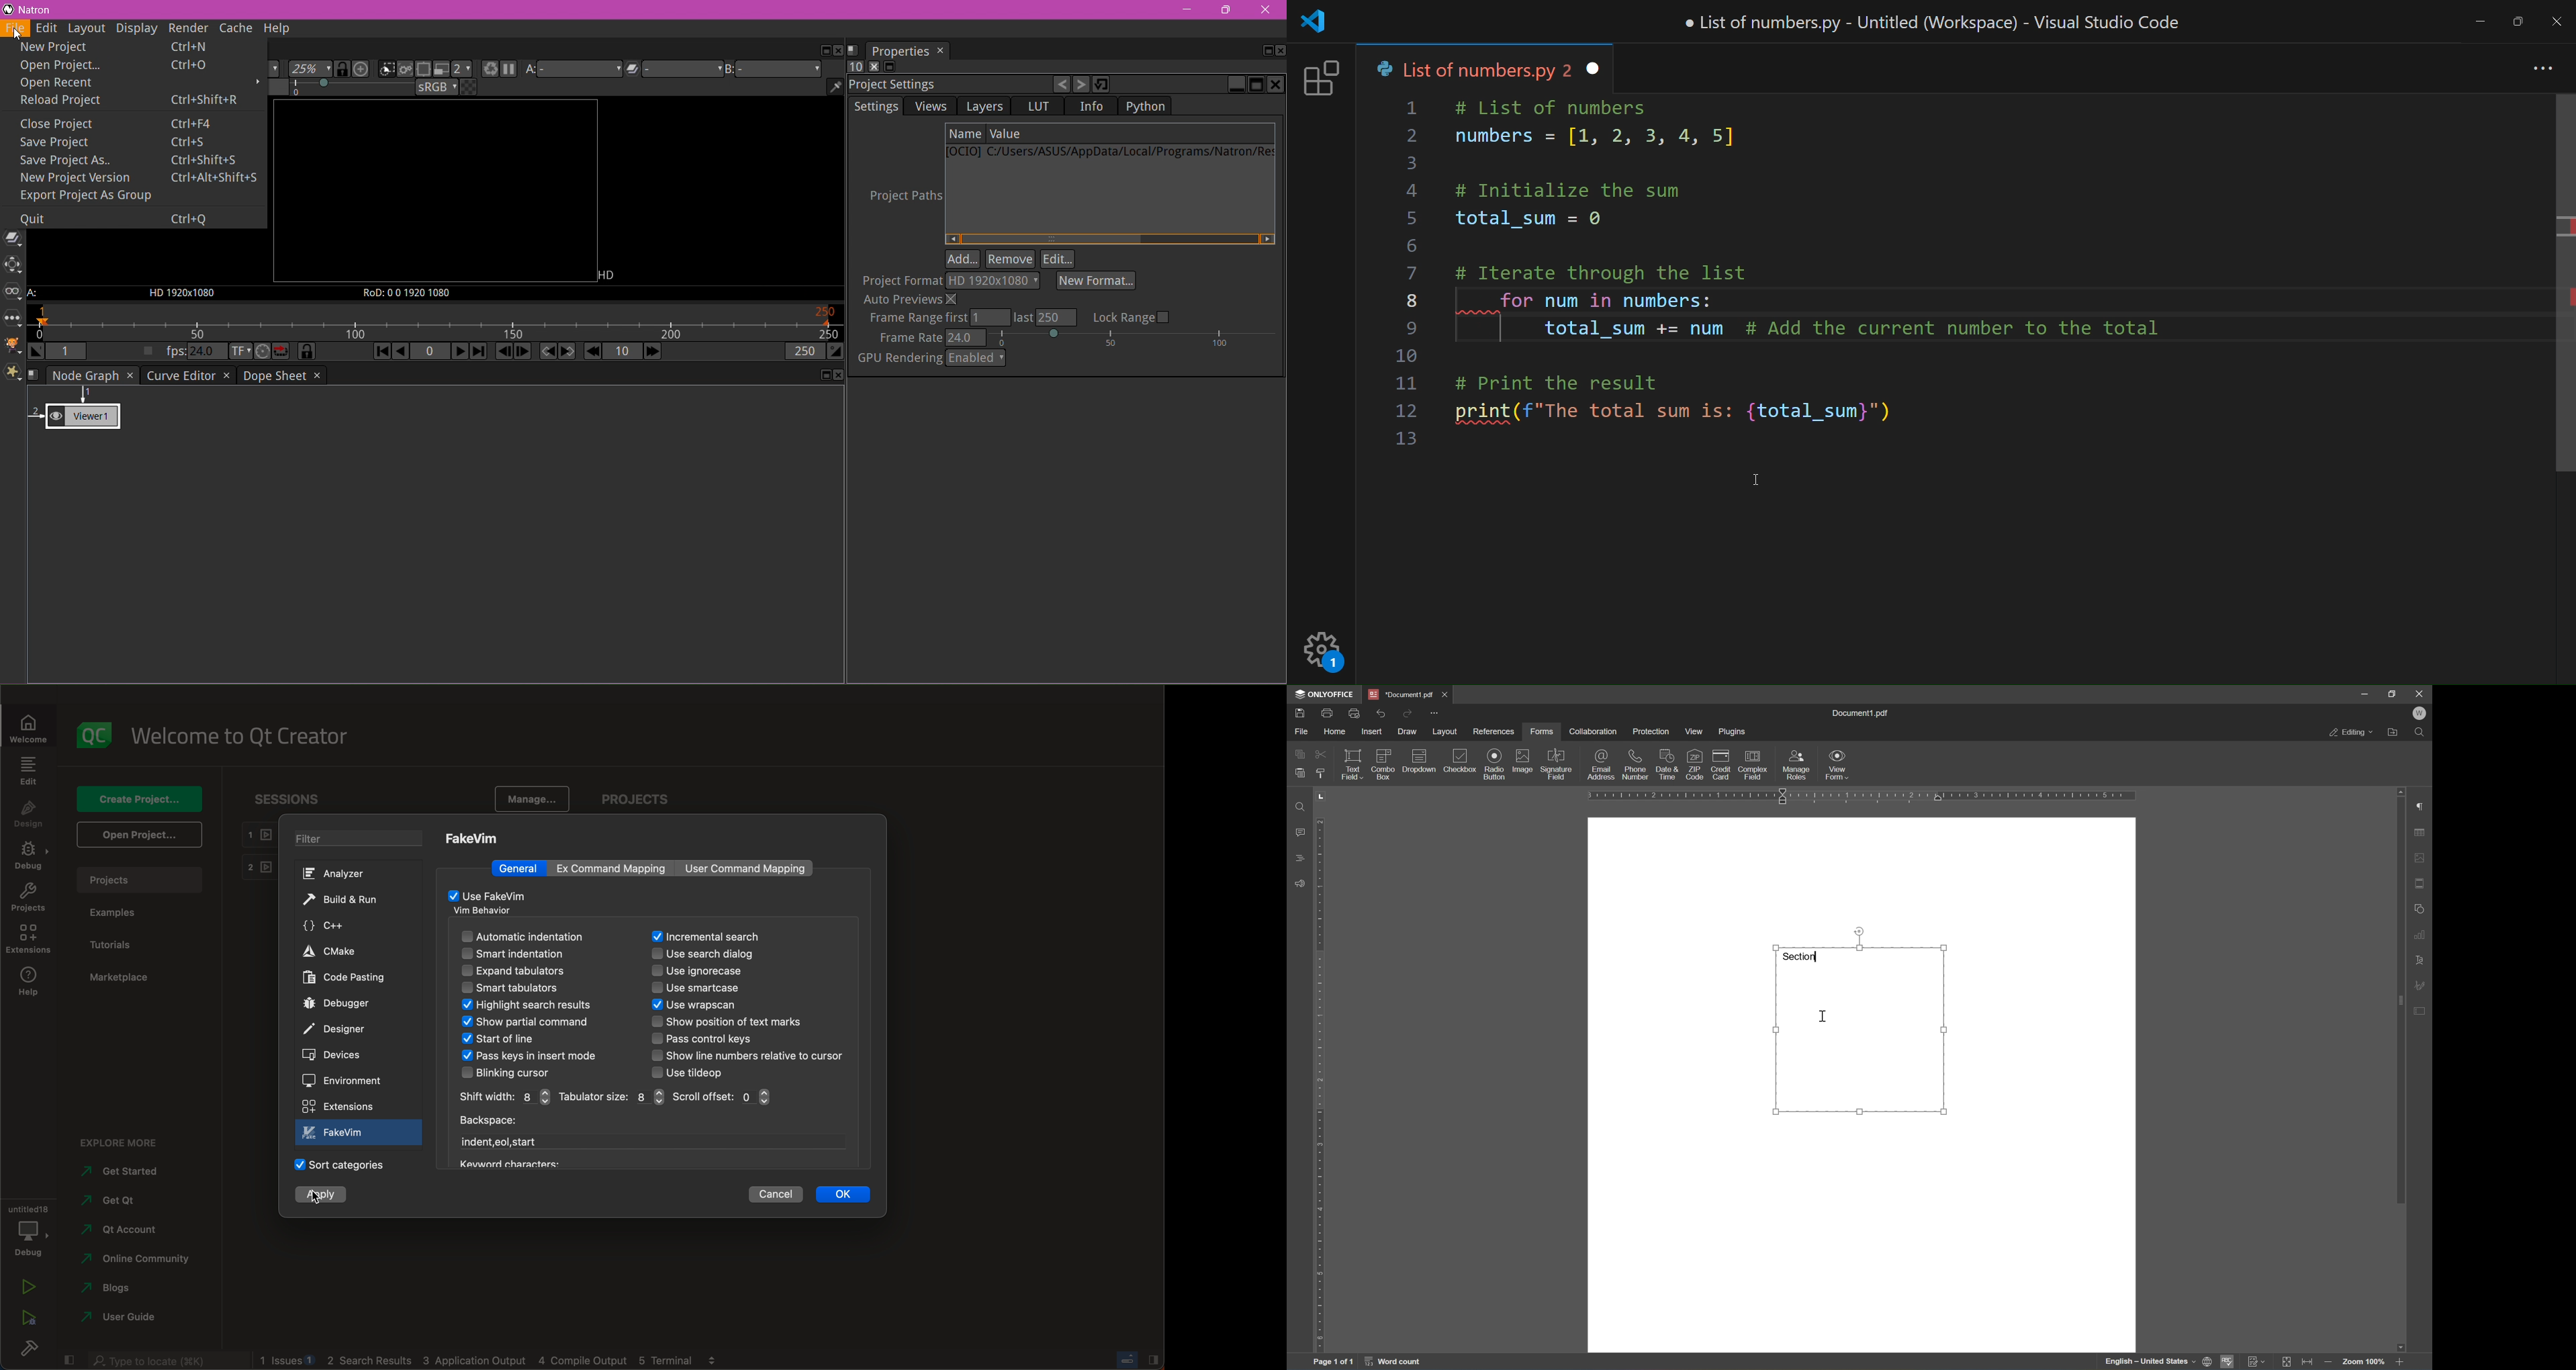  I want to click on marketplace, so click(122, 977).